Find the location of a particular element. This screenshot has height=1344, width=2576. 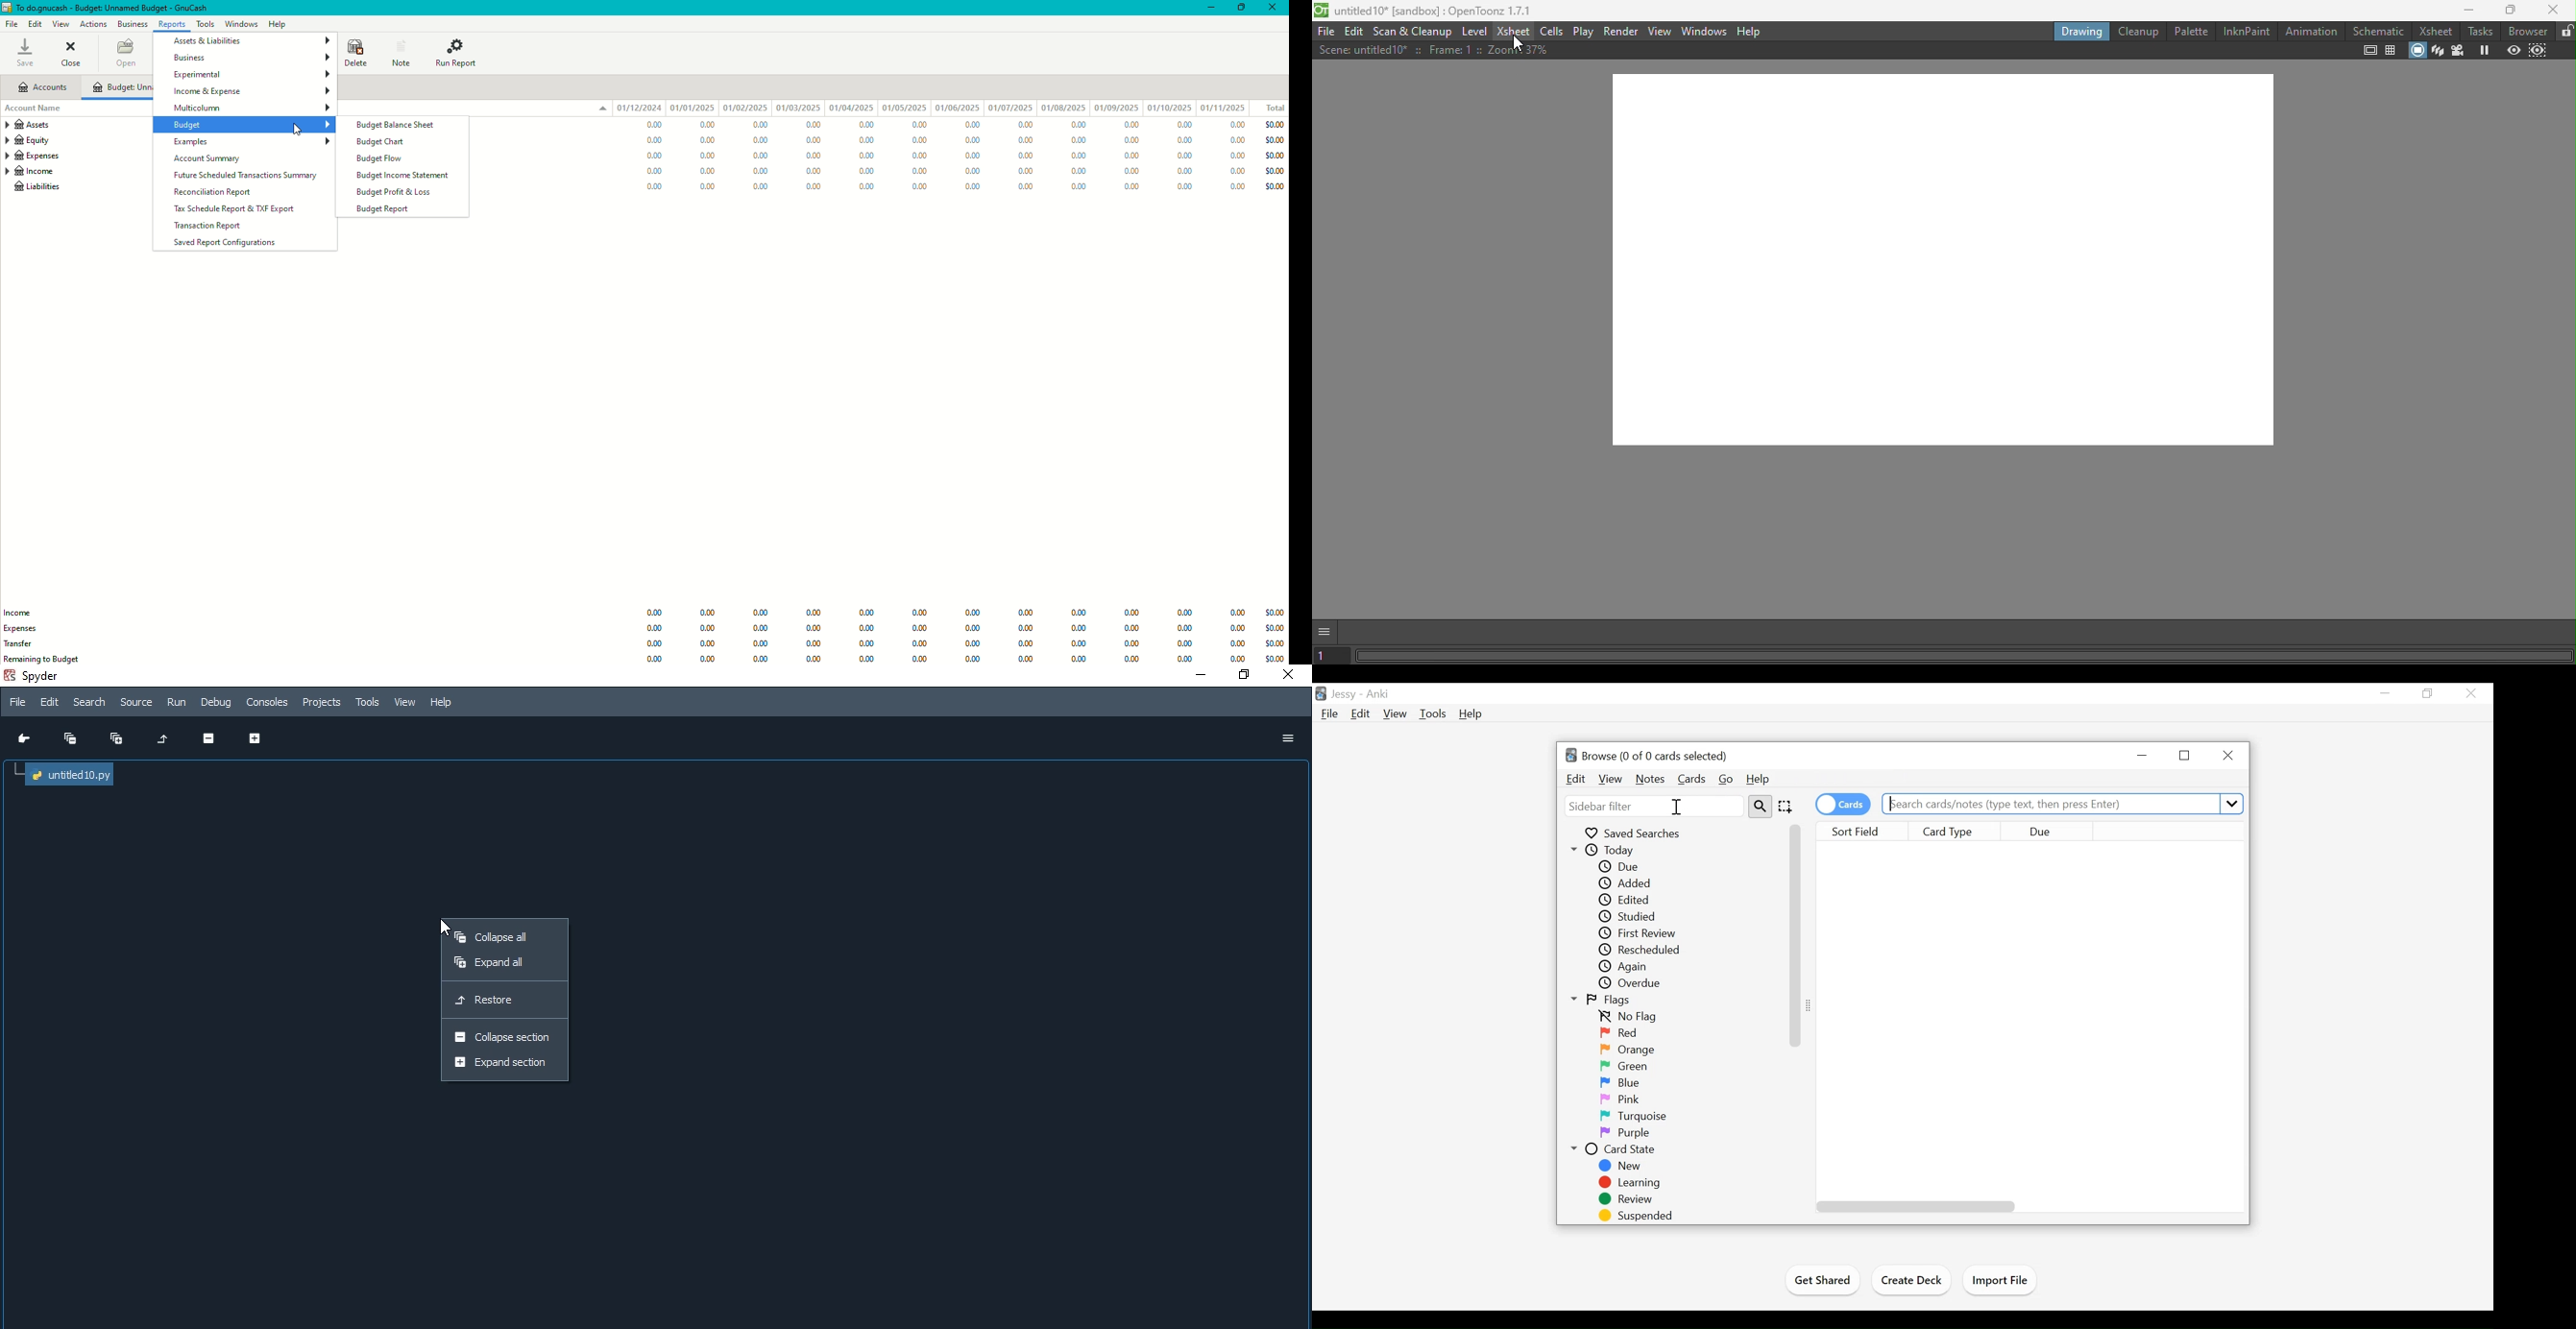

0.00 is located at coordinates (708, 154).